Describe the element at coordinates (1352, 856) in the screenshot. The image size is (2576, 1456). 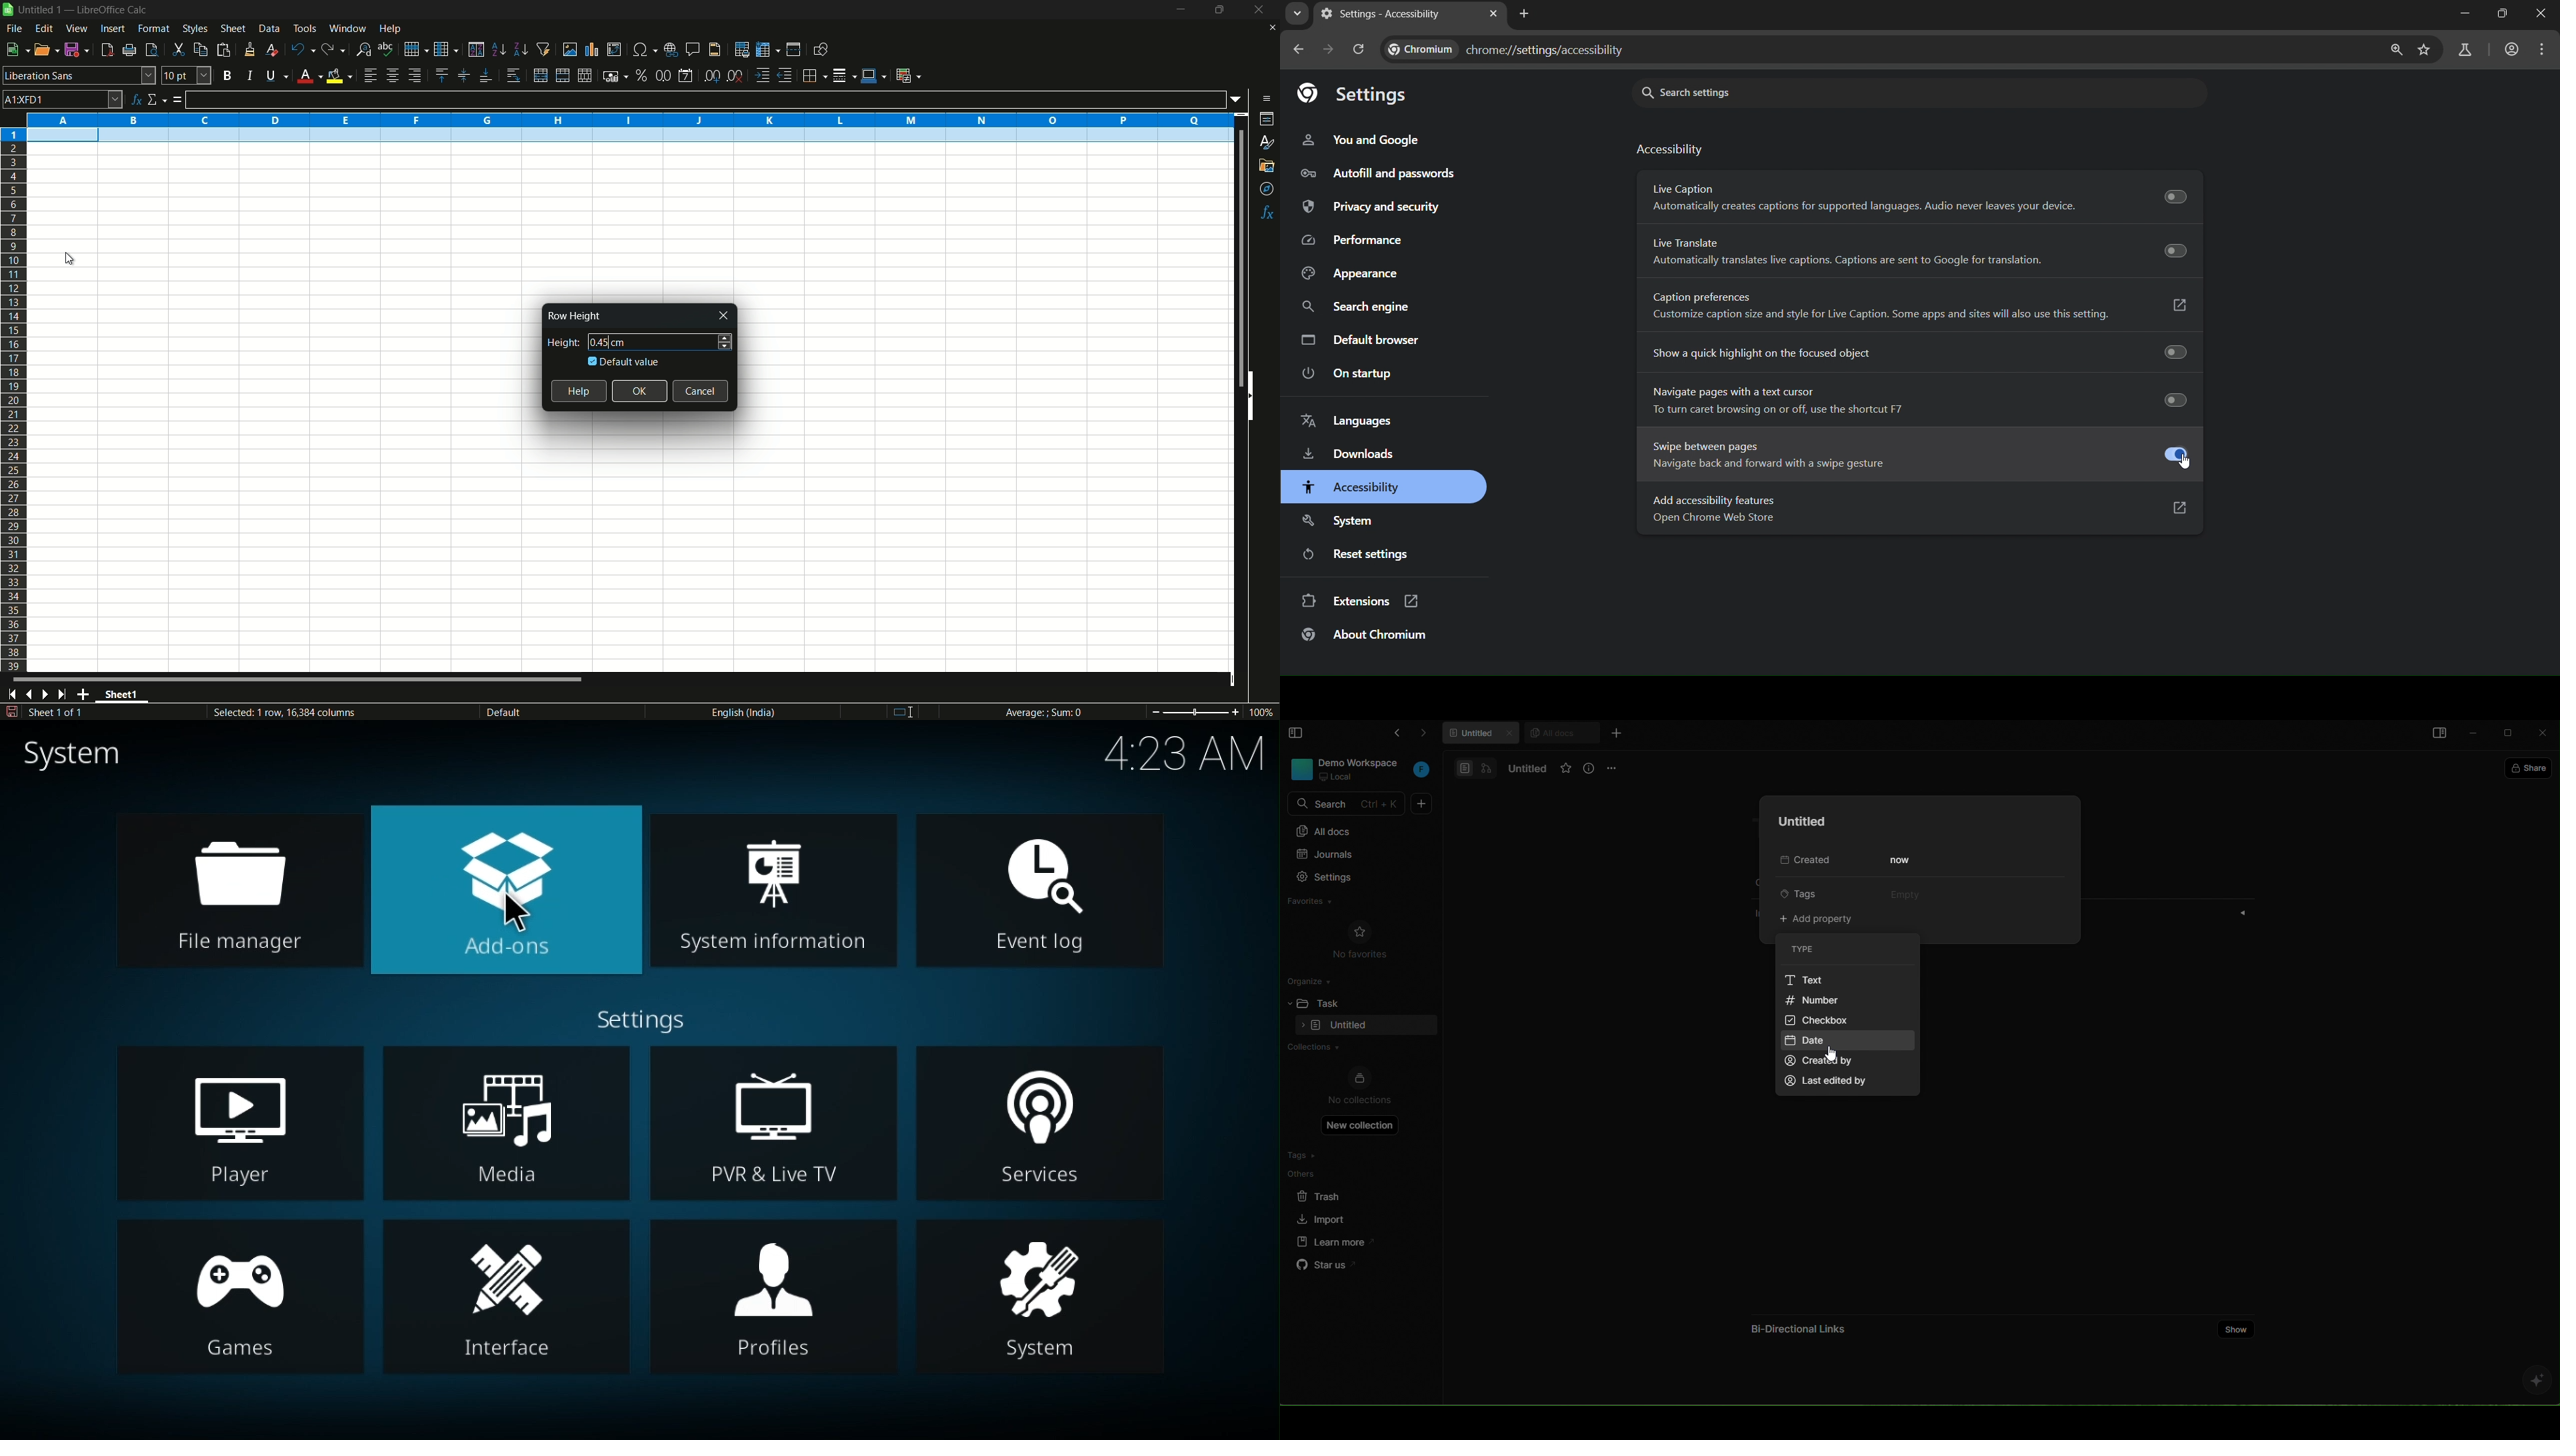
I see `journals` at that location.